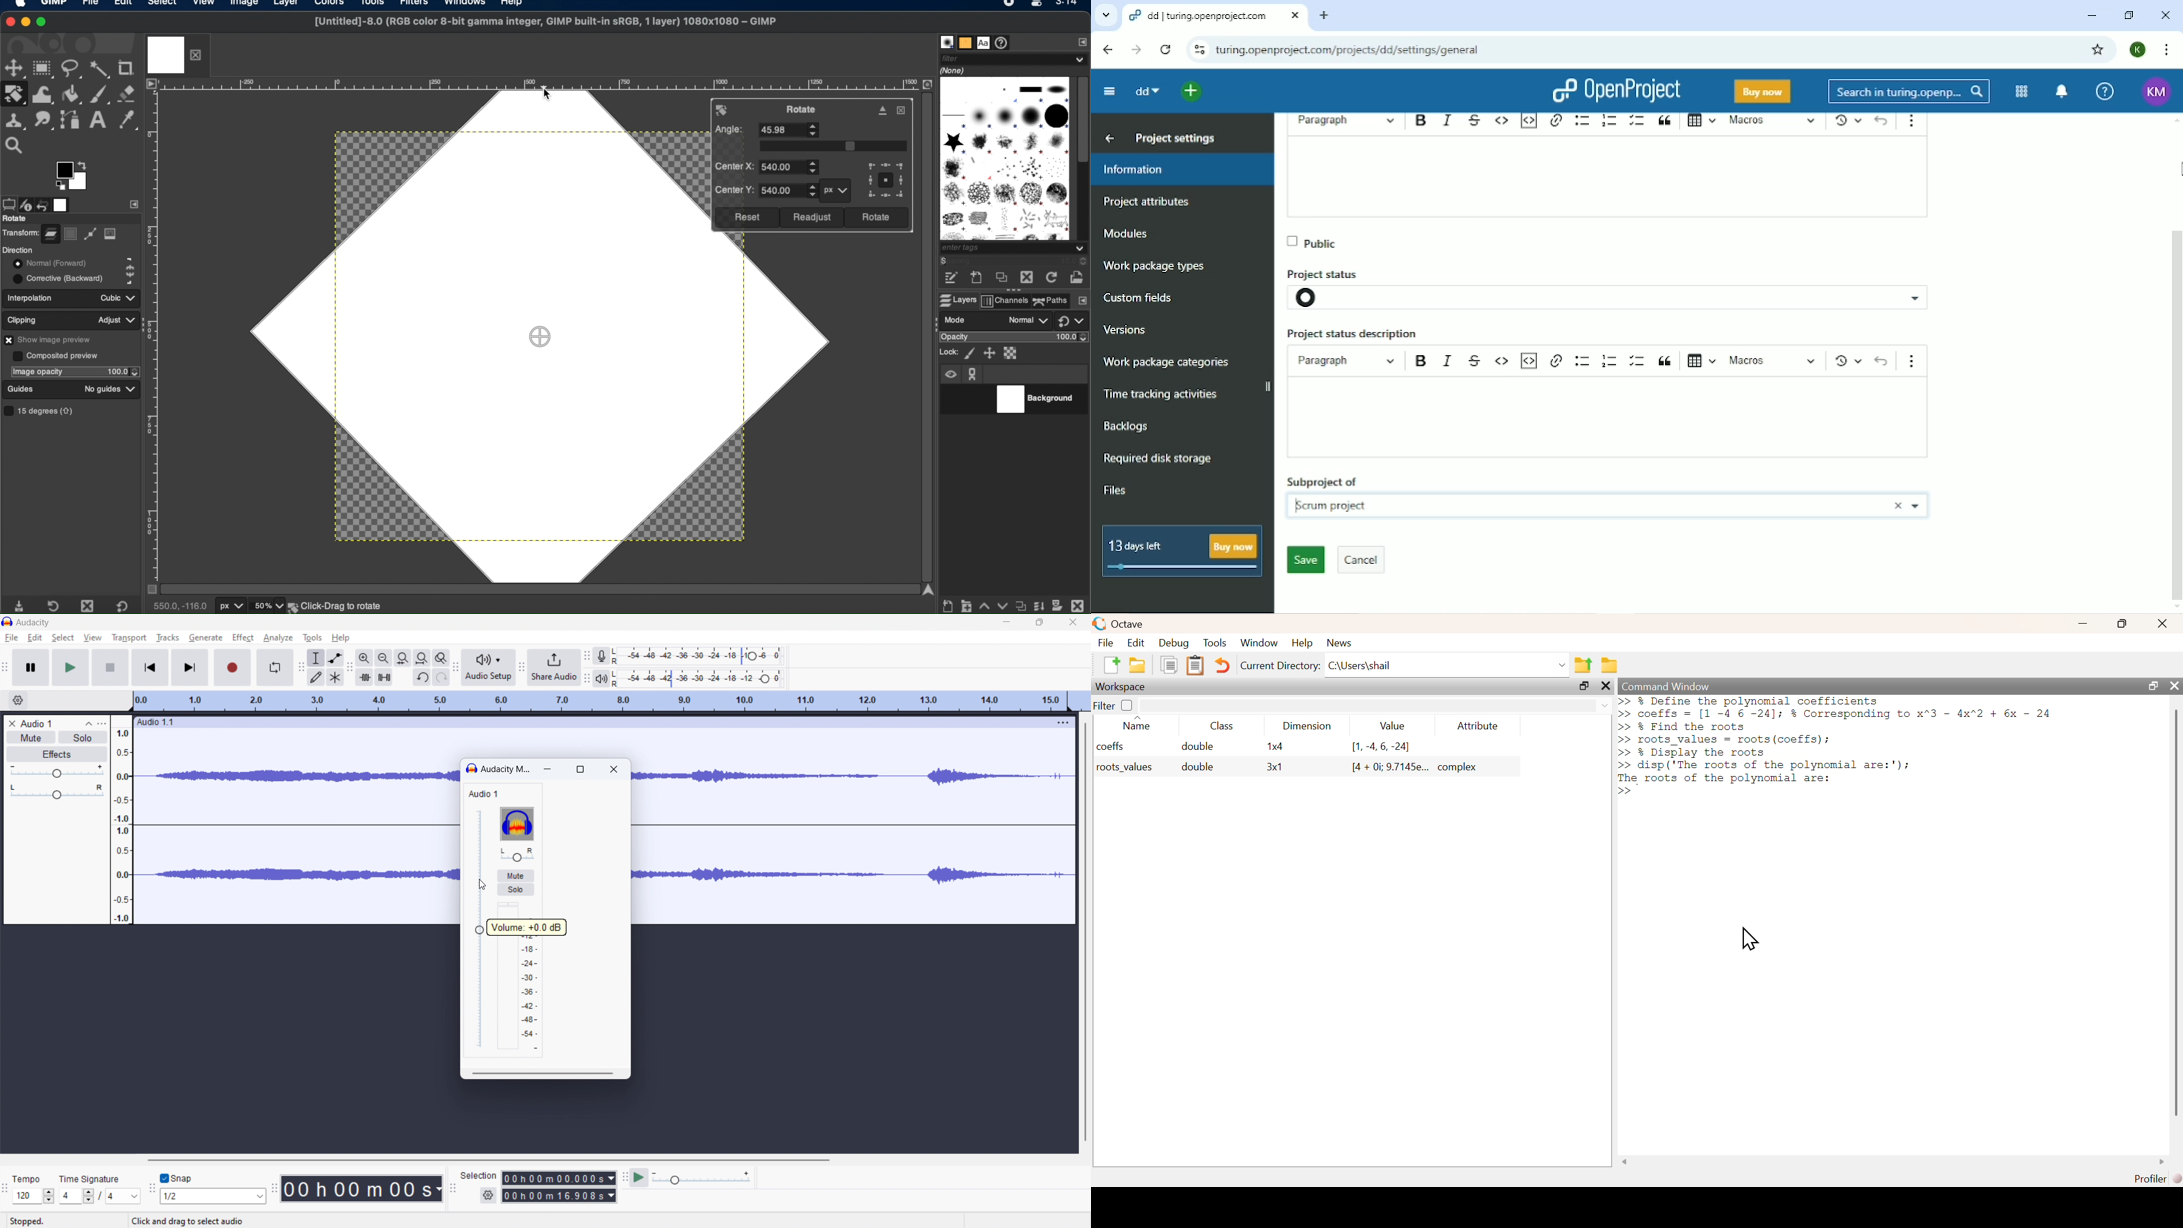  Describe the element at coordinates (1275, 747) in the screenshot. I see `1x4` at that location.